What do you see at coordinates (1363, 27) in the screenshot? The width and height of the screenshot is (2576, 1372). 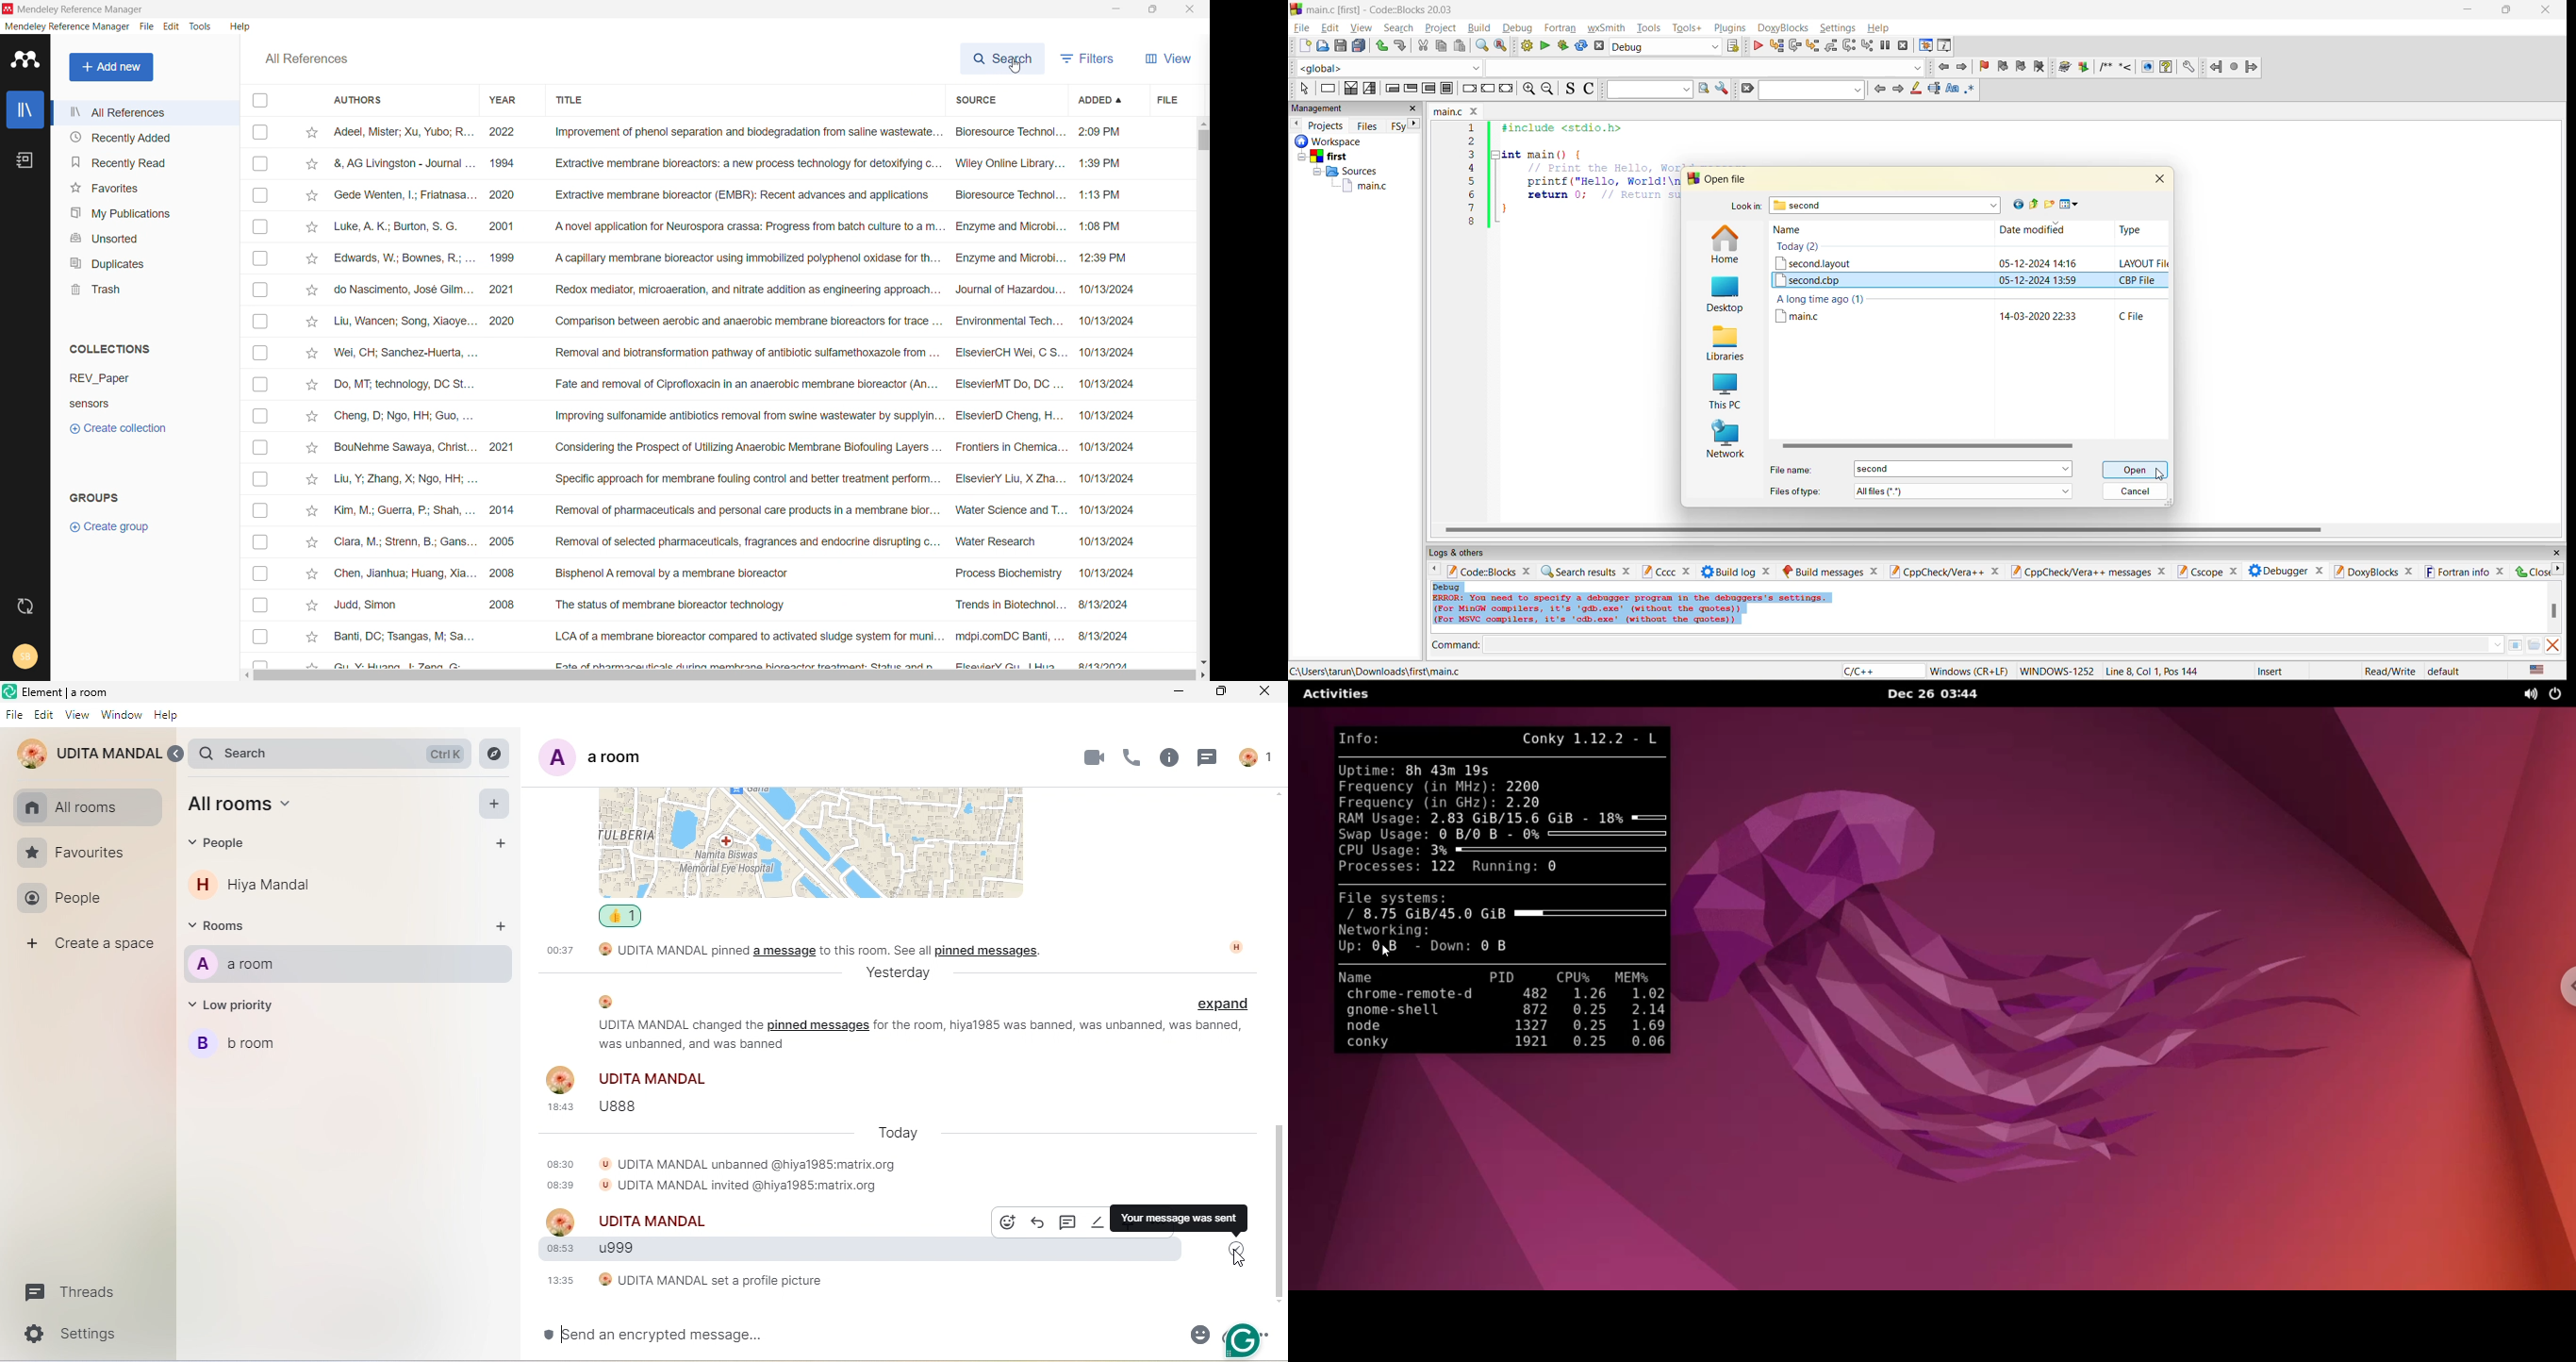 I see `view` at bounding box center [1363, 27].